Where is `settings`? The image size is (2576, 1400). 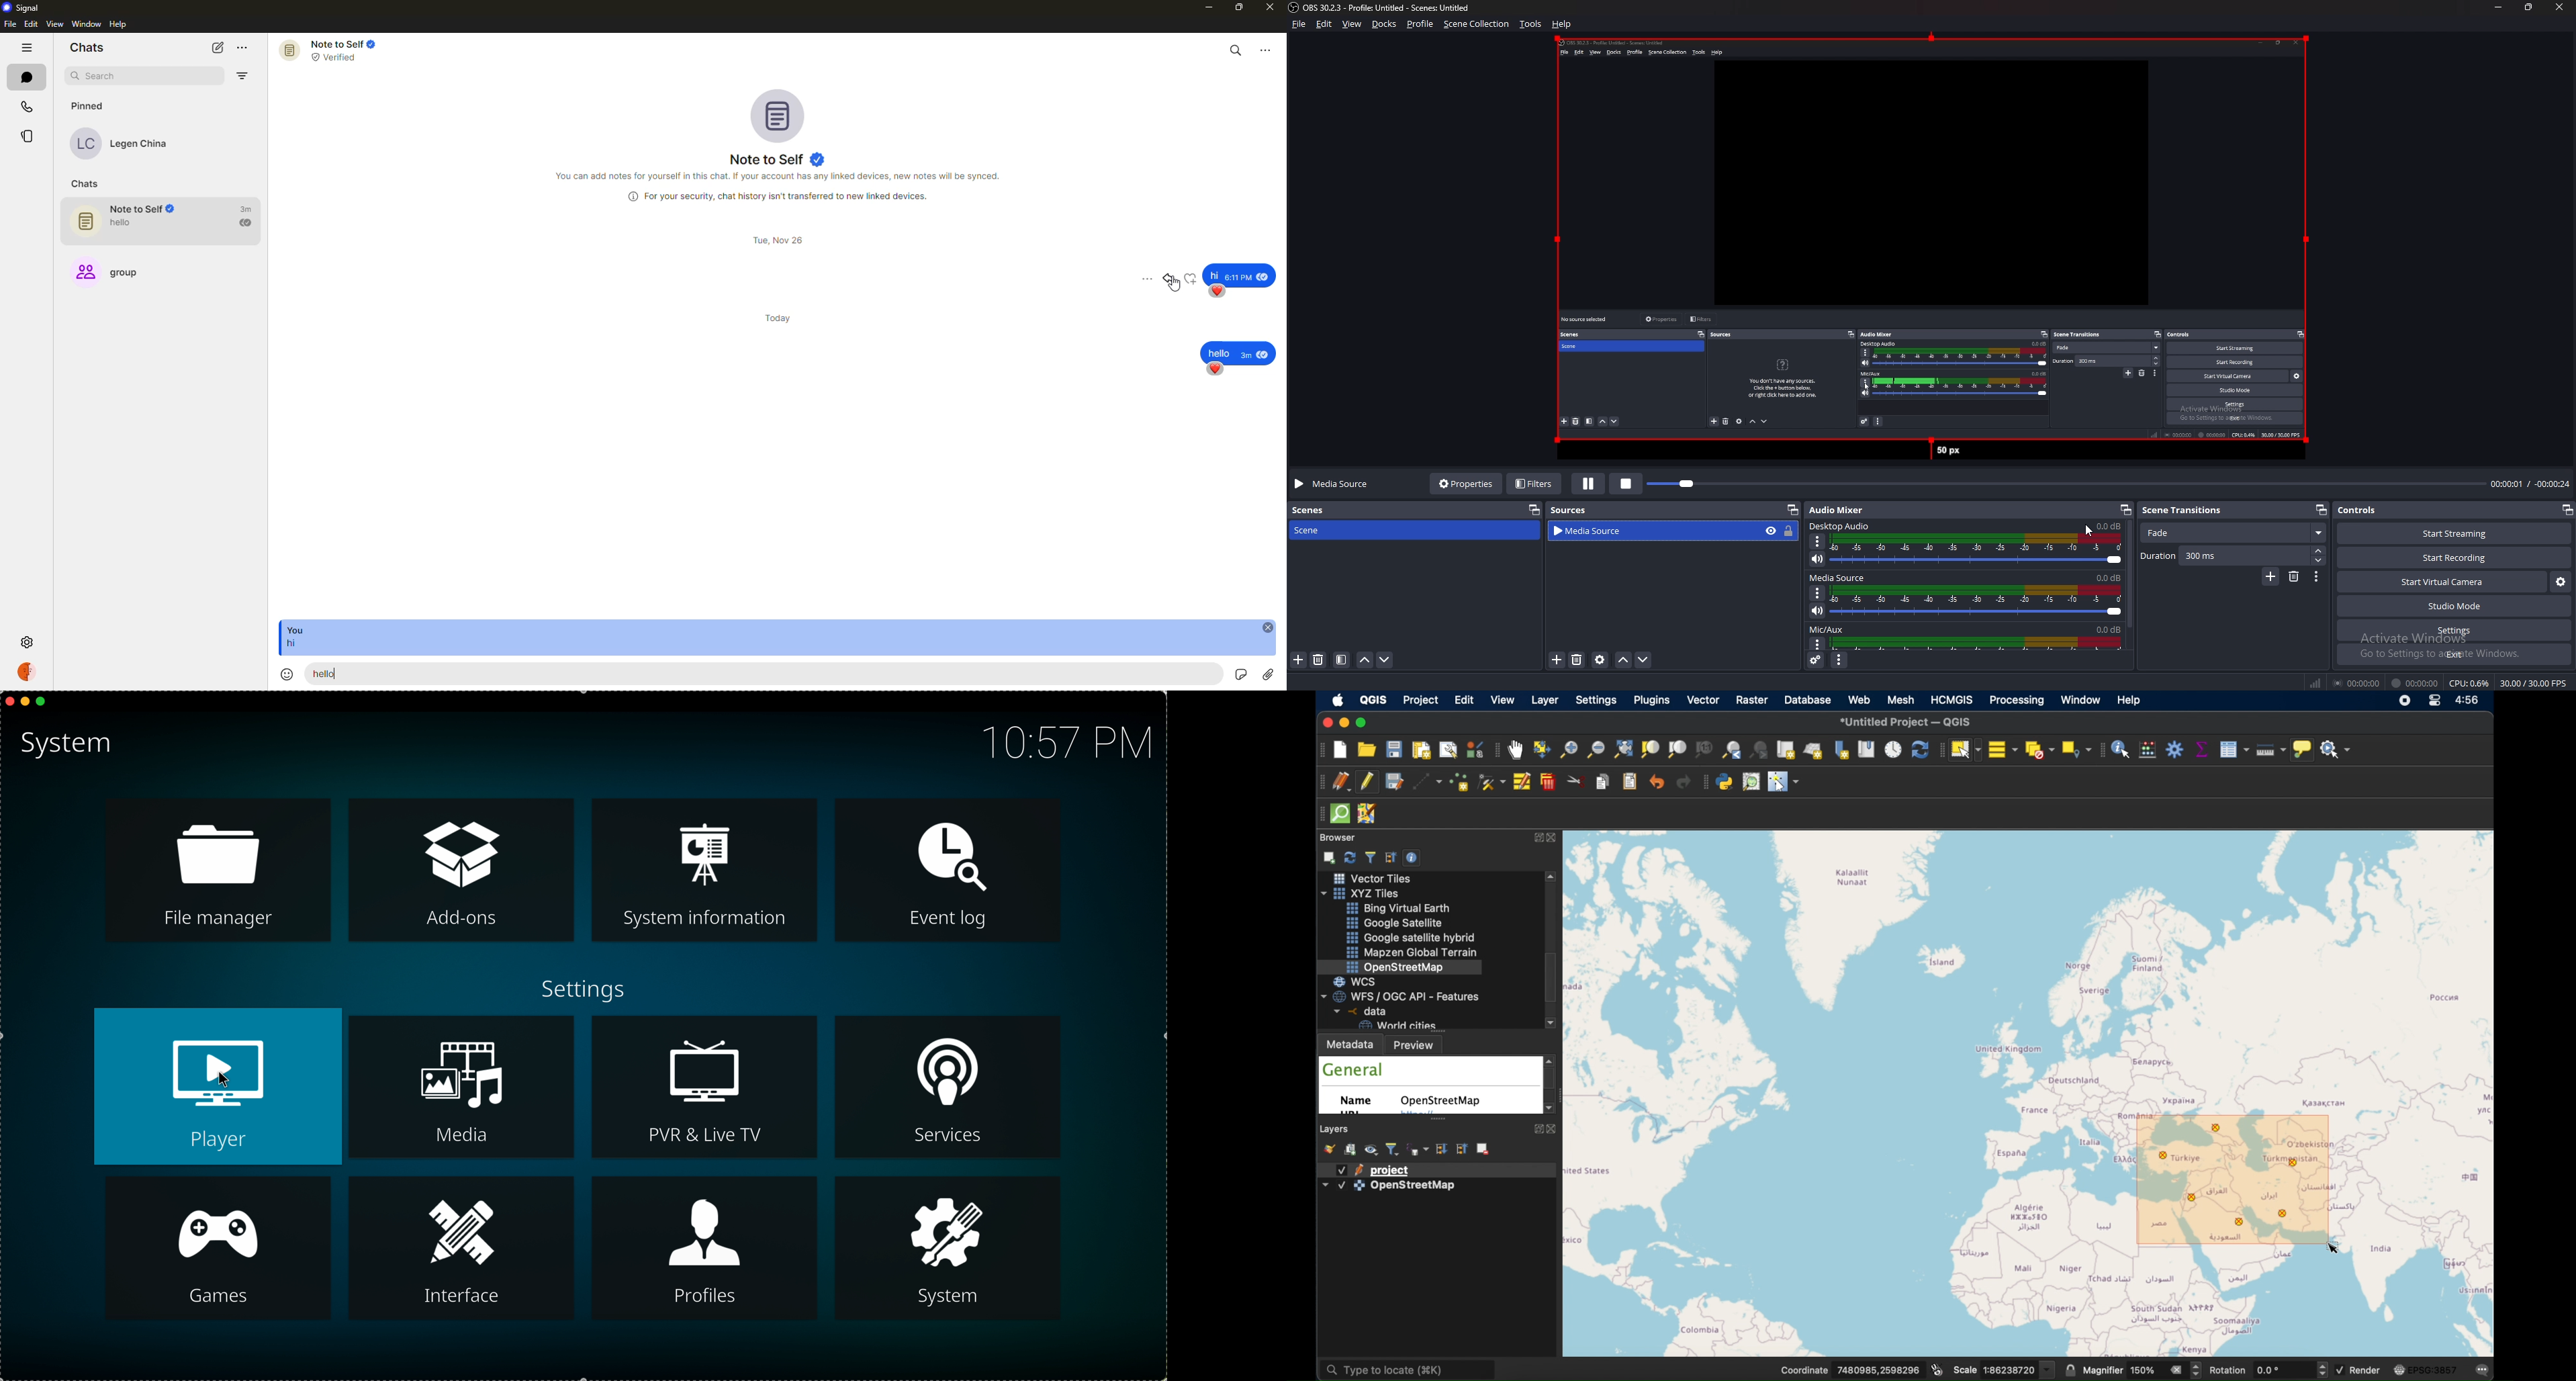
settings is located at coordinates (2452, 631).